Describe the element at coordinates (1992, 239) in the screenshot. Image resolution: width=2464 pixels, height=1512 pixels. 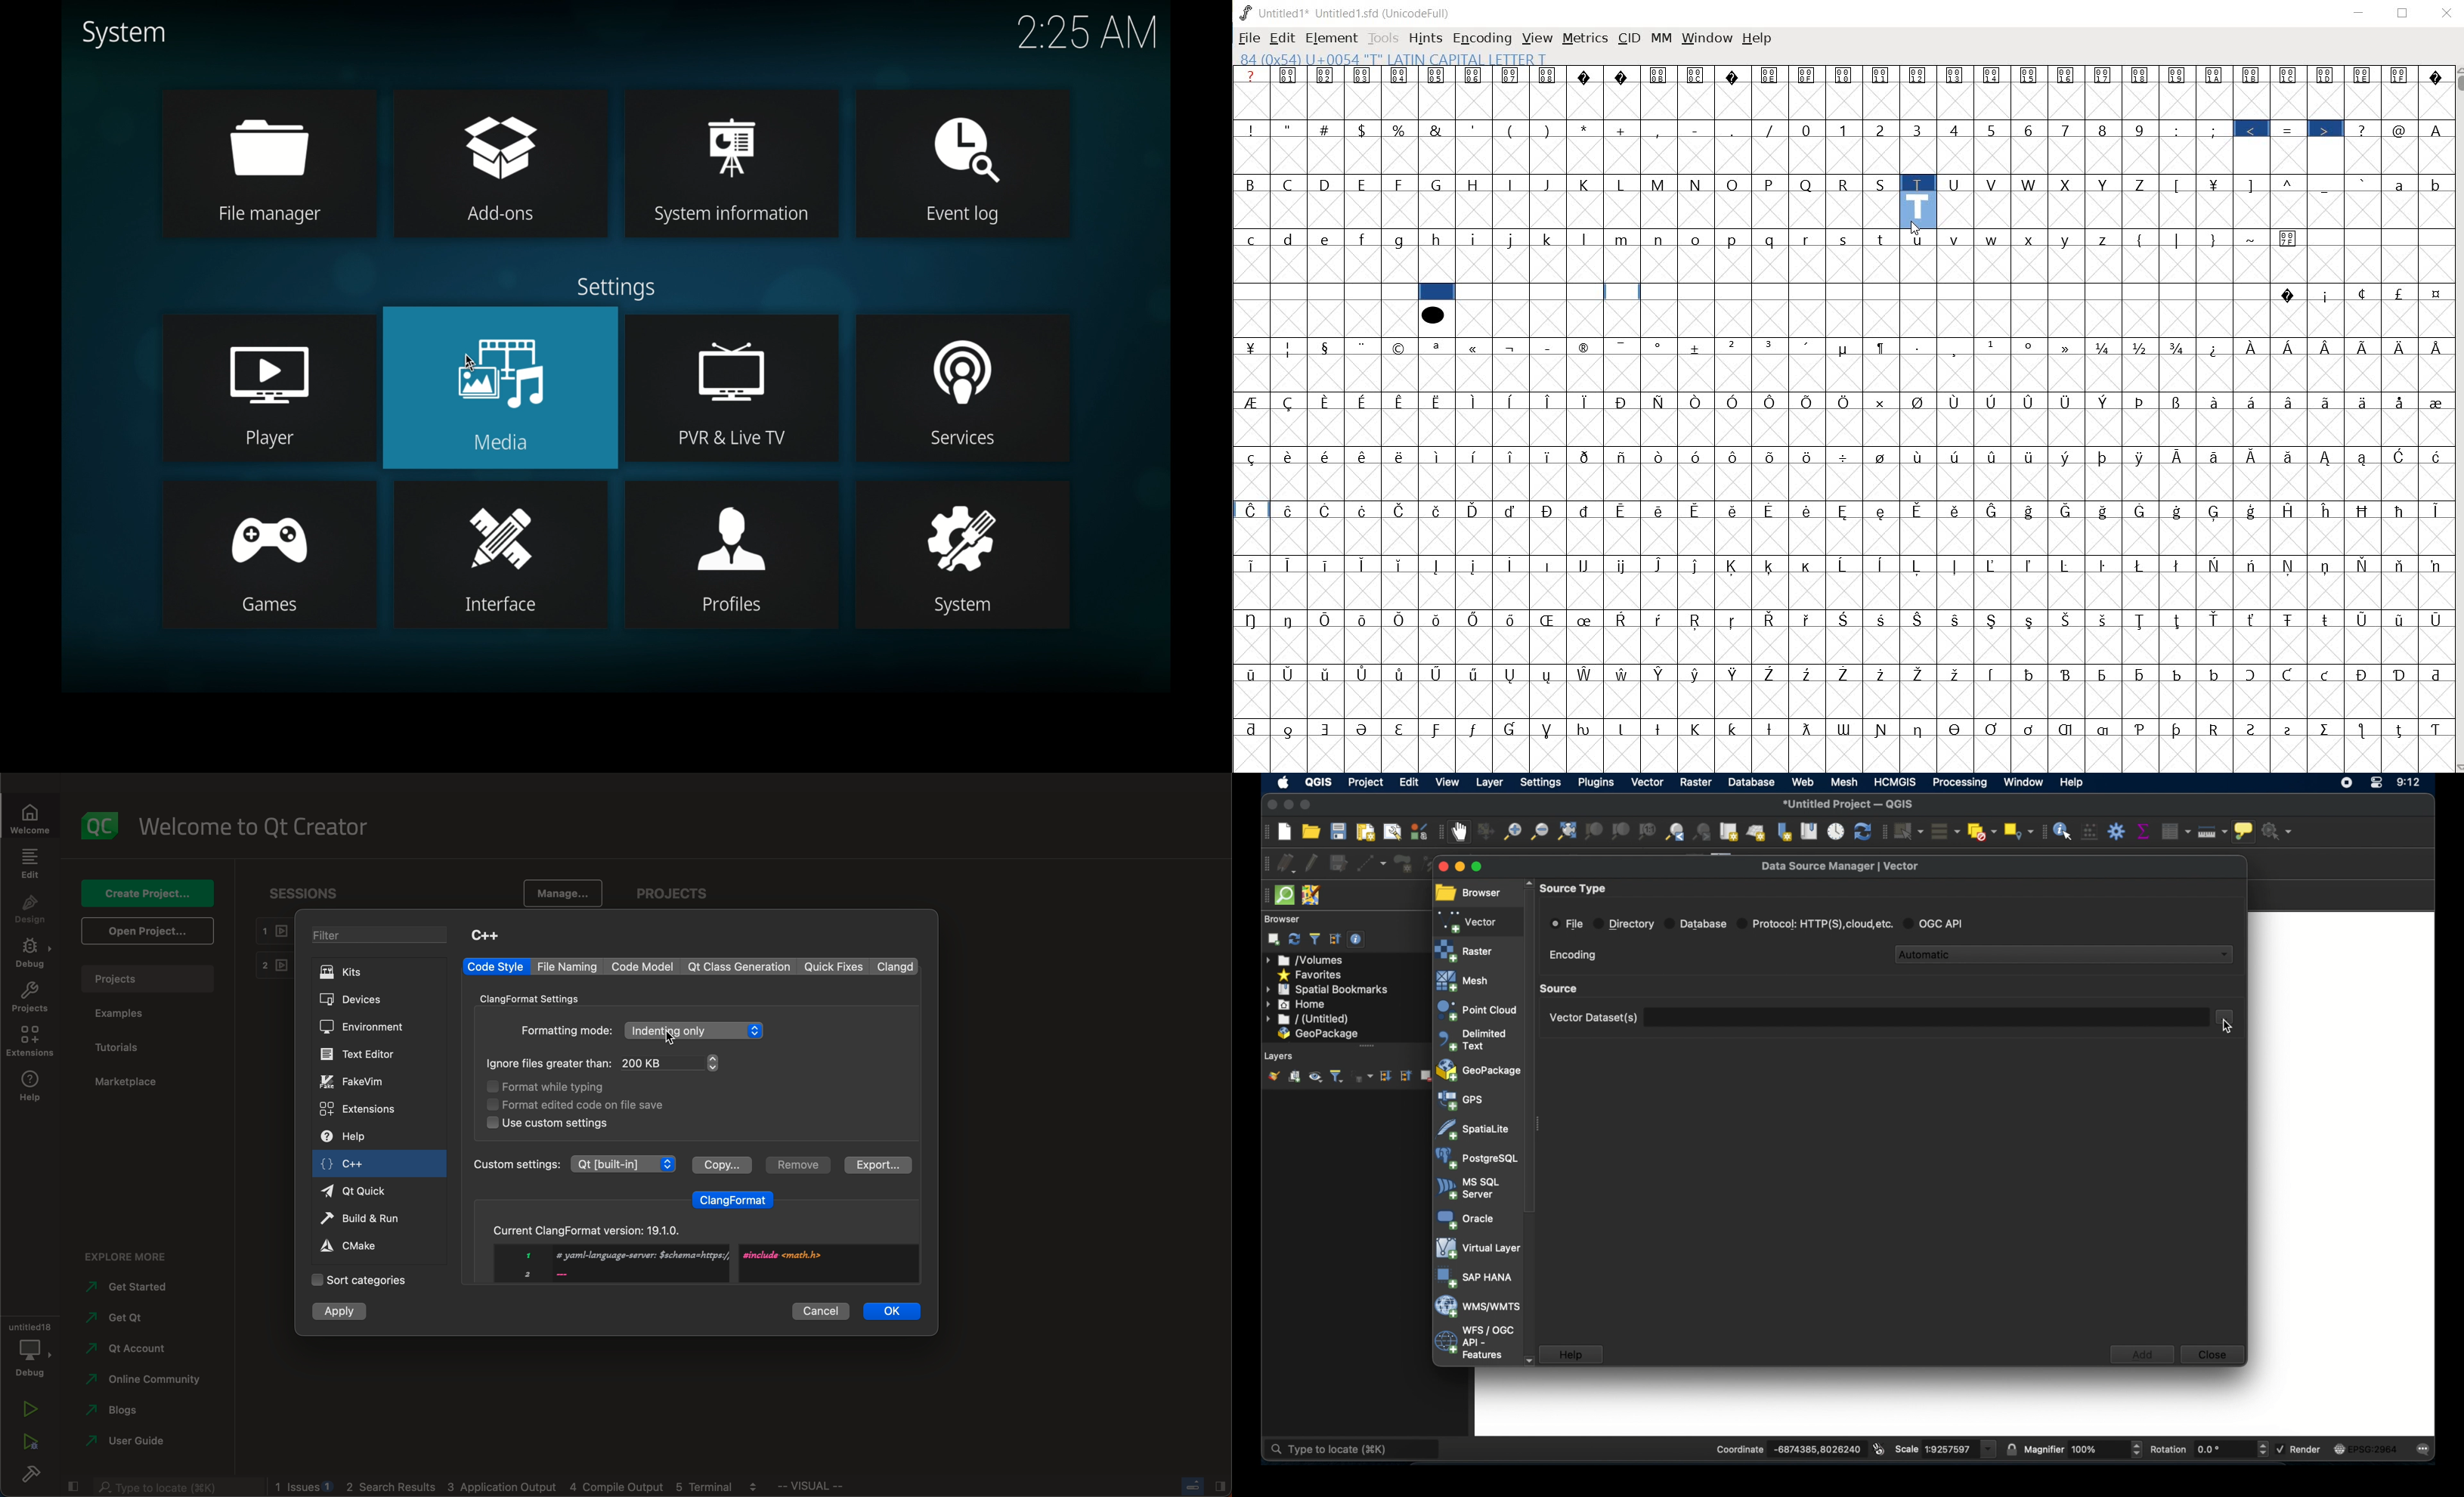
I see `w` at that location.